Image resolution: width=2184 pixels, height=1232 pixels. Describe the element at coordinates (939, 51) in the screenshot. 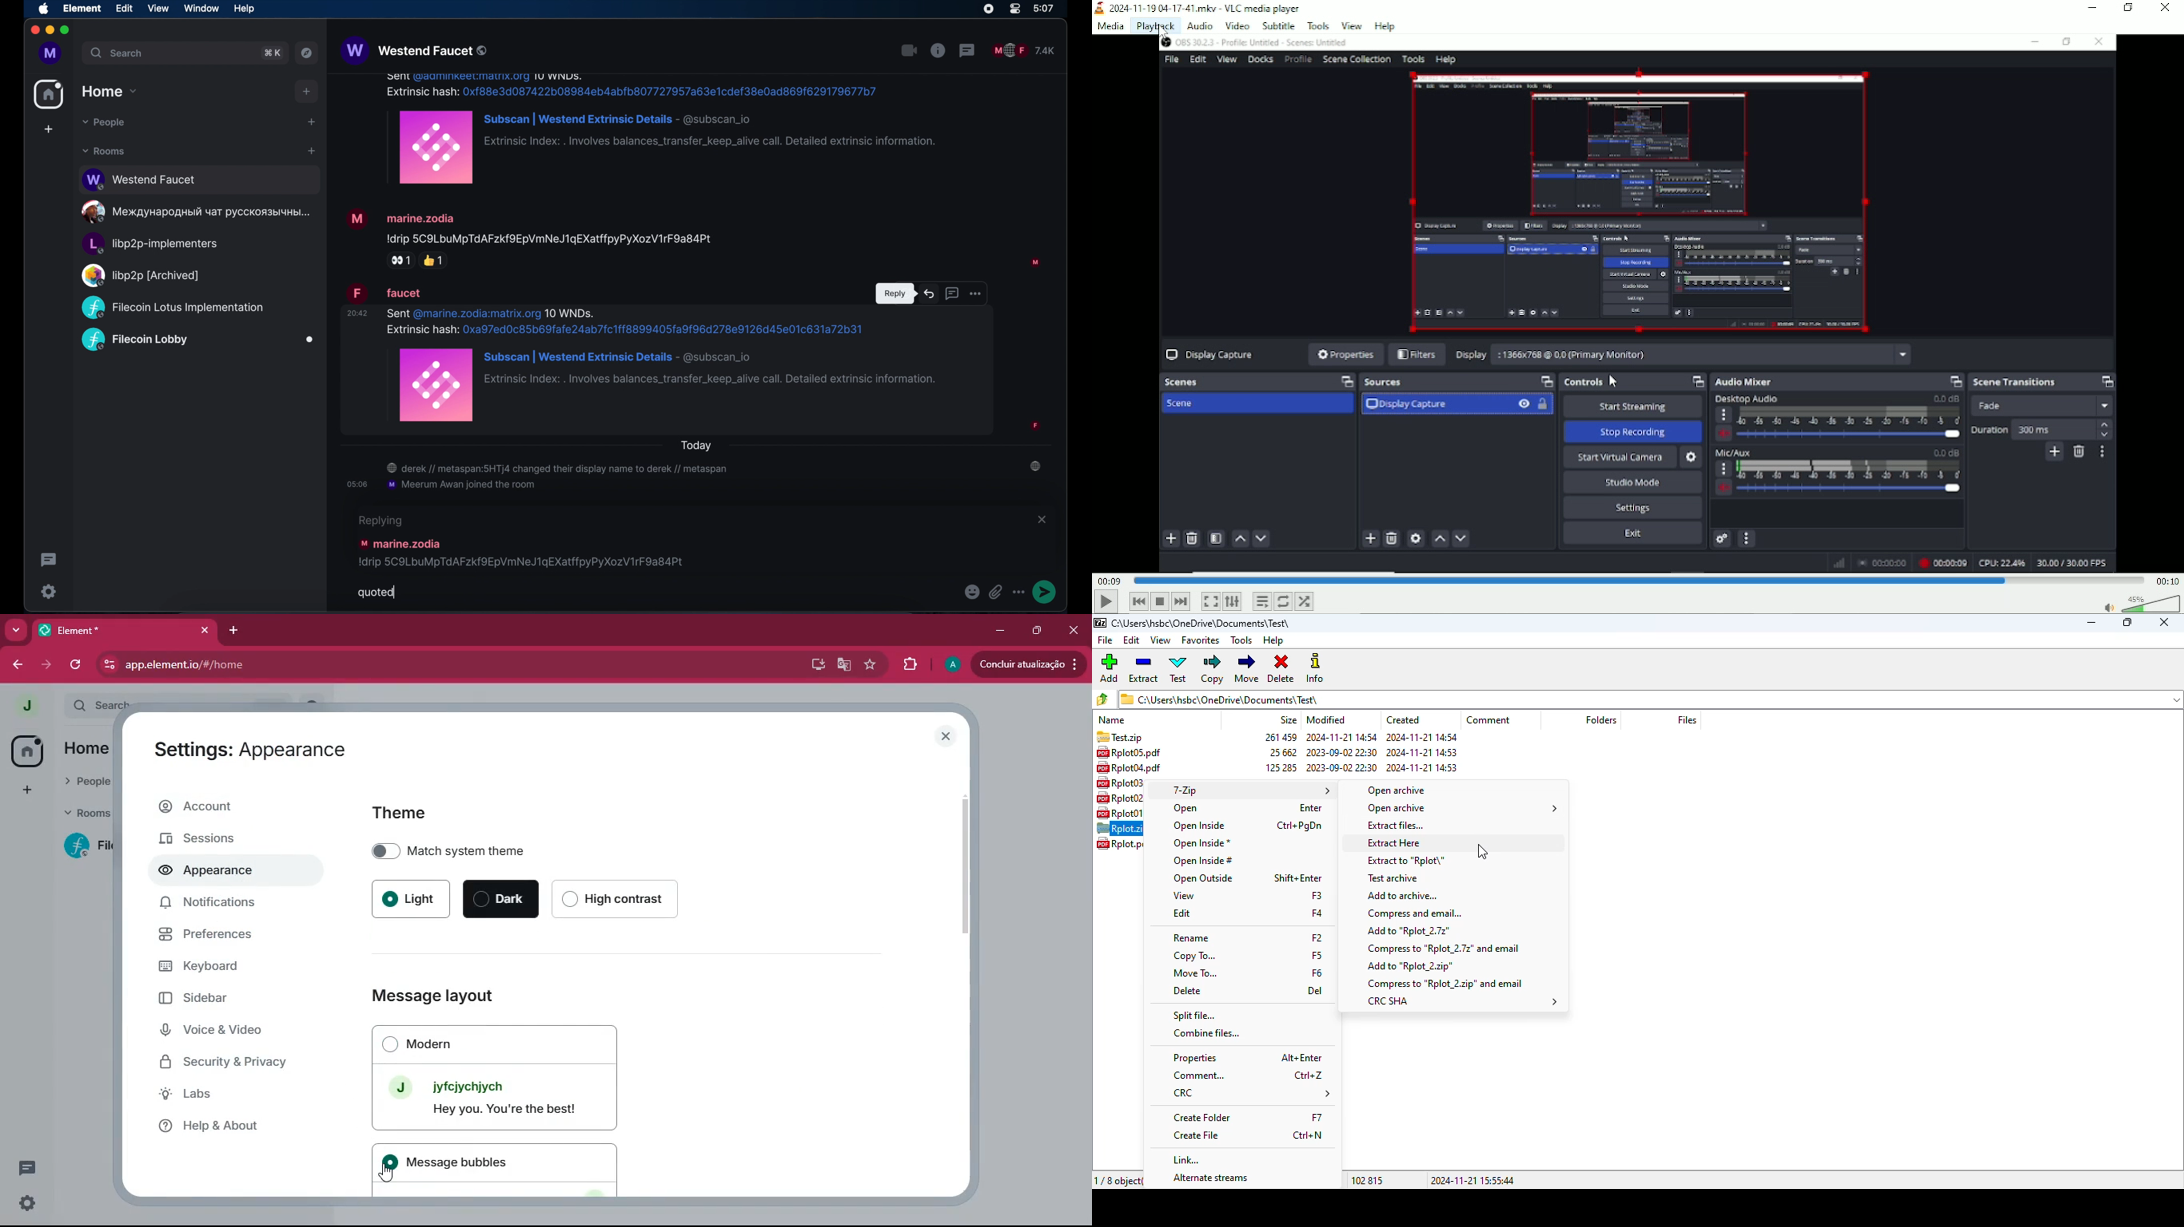

I see `public room properties` at that location.